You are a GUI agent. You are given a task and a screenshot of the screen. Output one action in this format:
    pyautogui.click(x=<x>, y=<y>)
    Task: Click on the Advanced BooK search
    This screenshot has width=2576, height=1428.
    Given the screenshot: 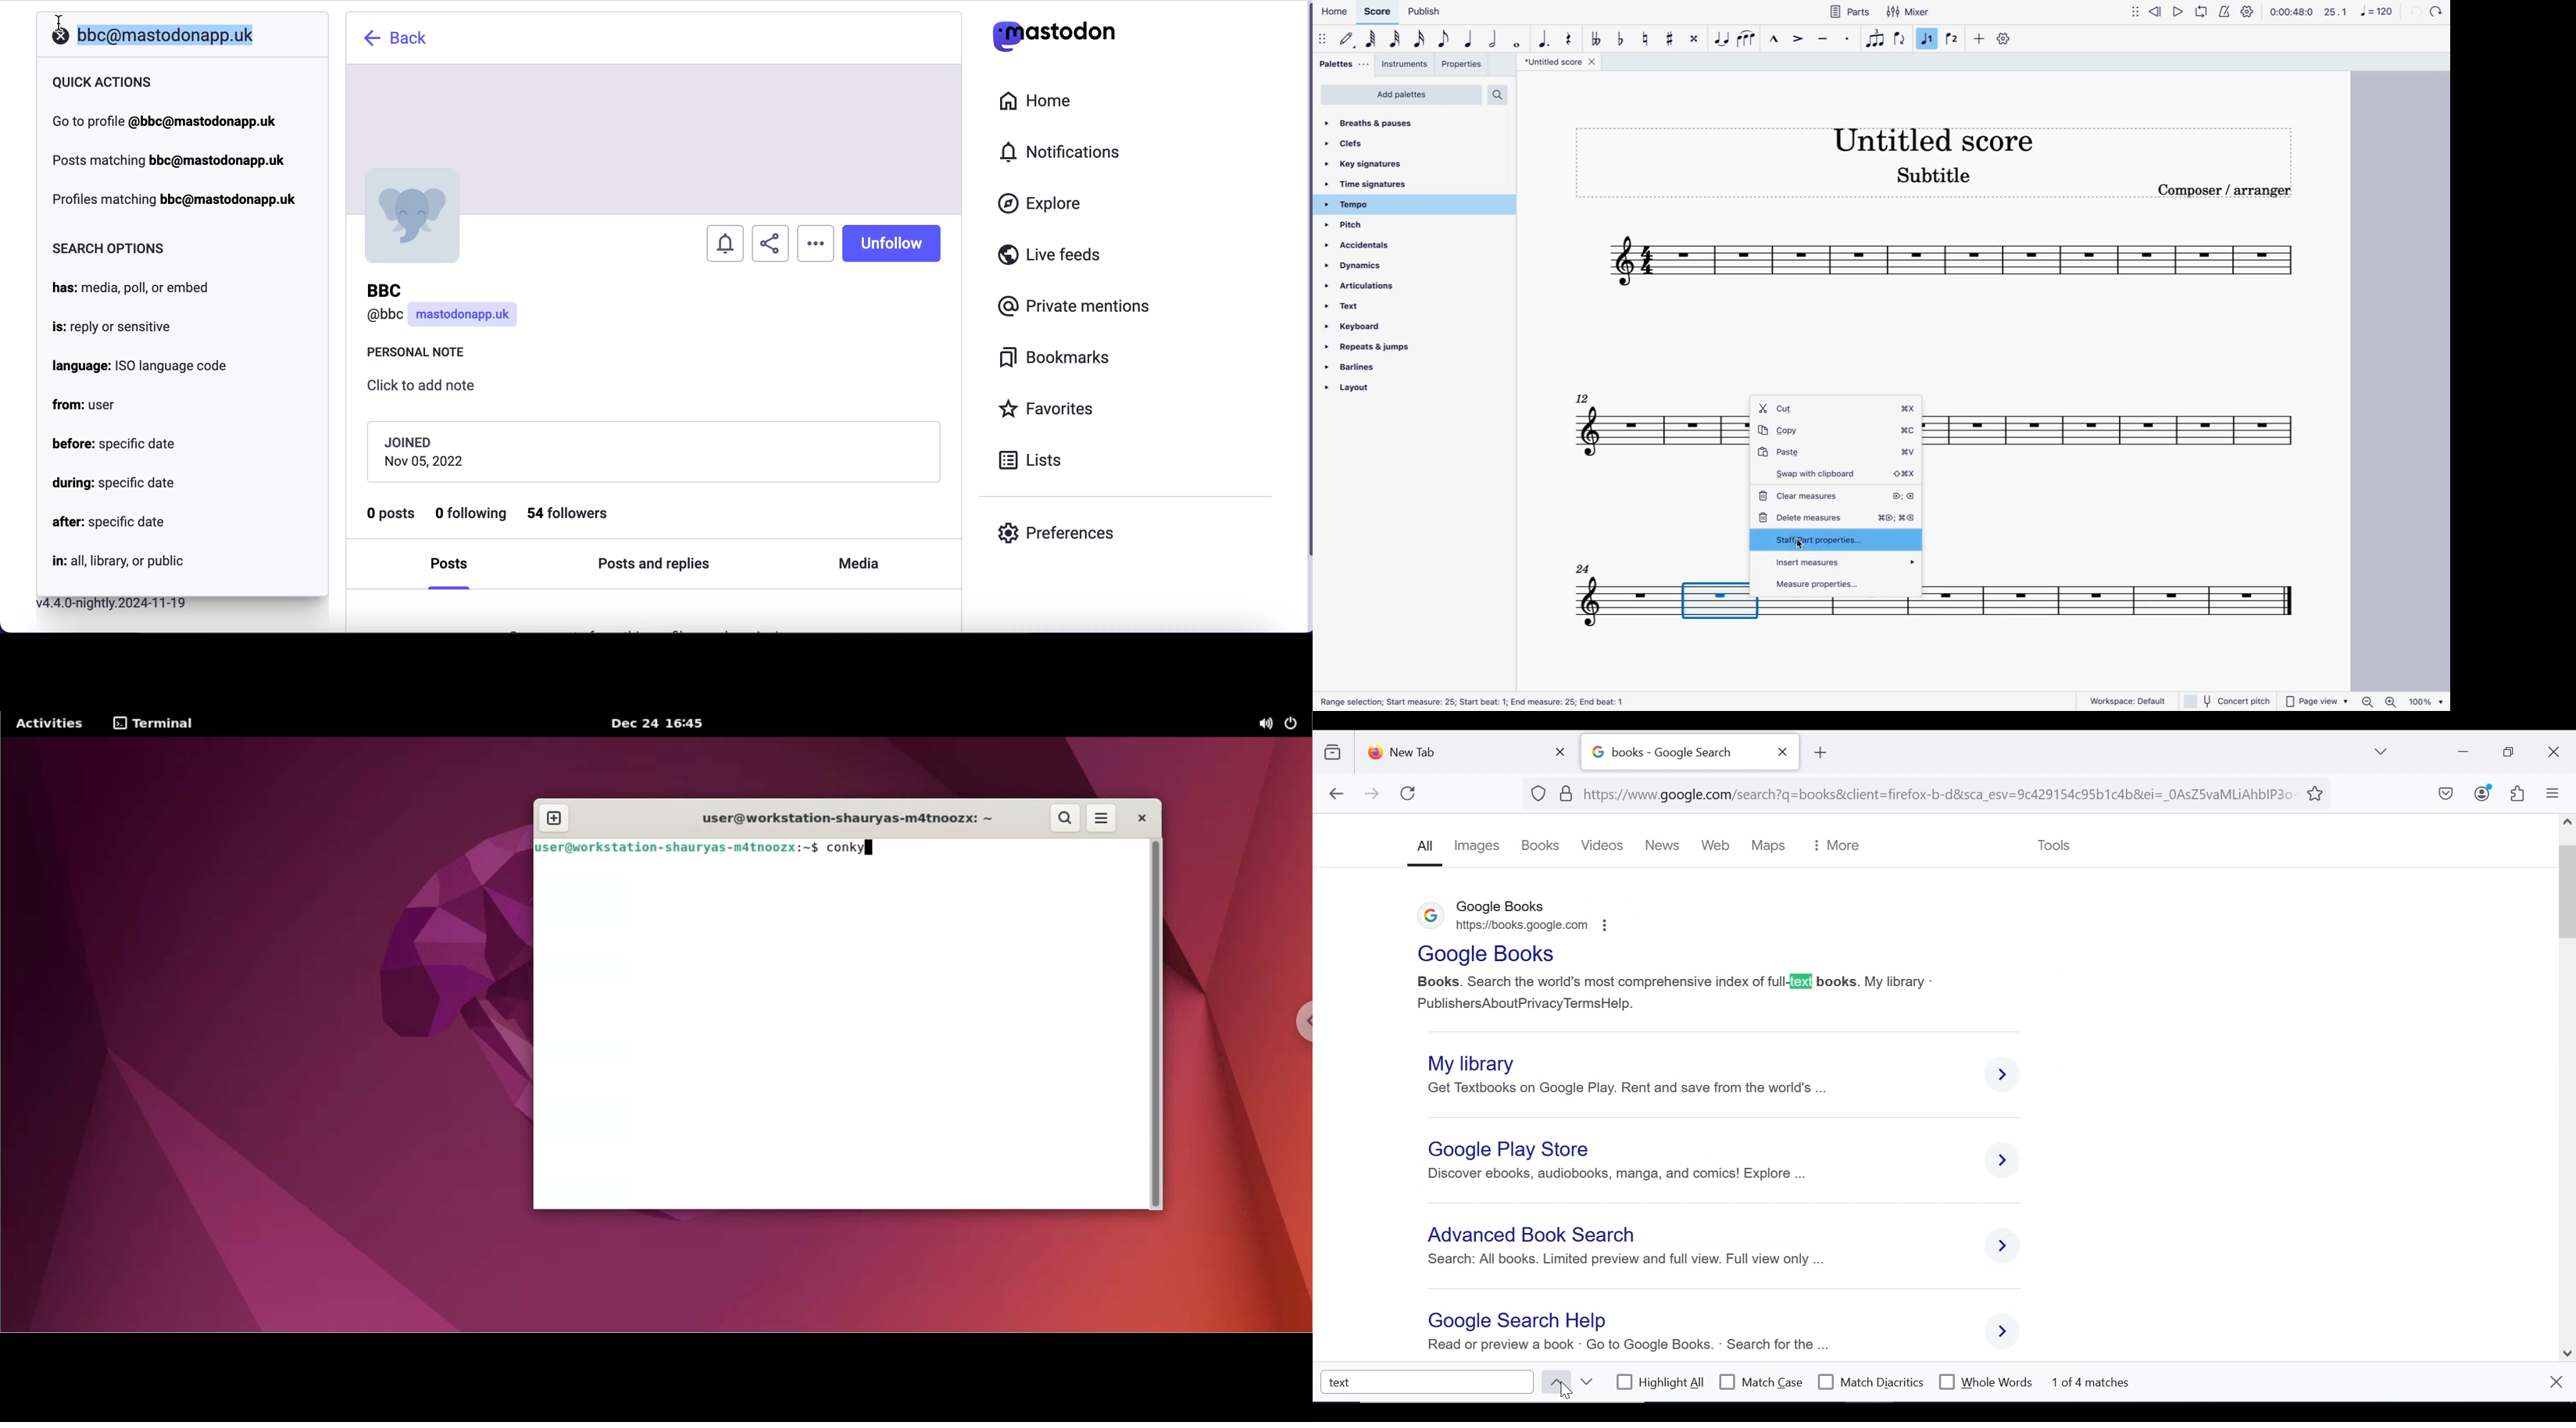 What is the action you would take?
    pyautogui.click(x=1535, y=1237)
    